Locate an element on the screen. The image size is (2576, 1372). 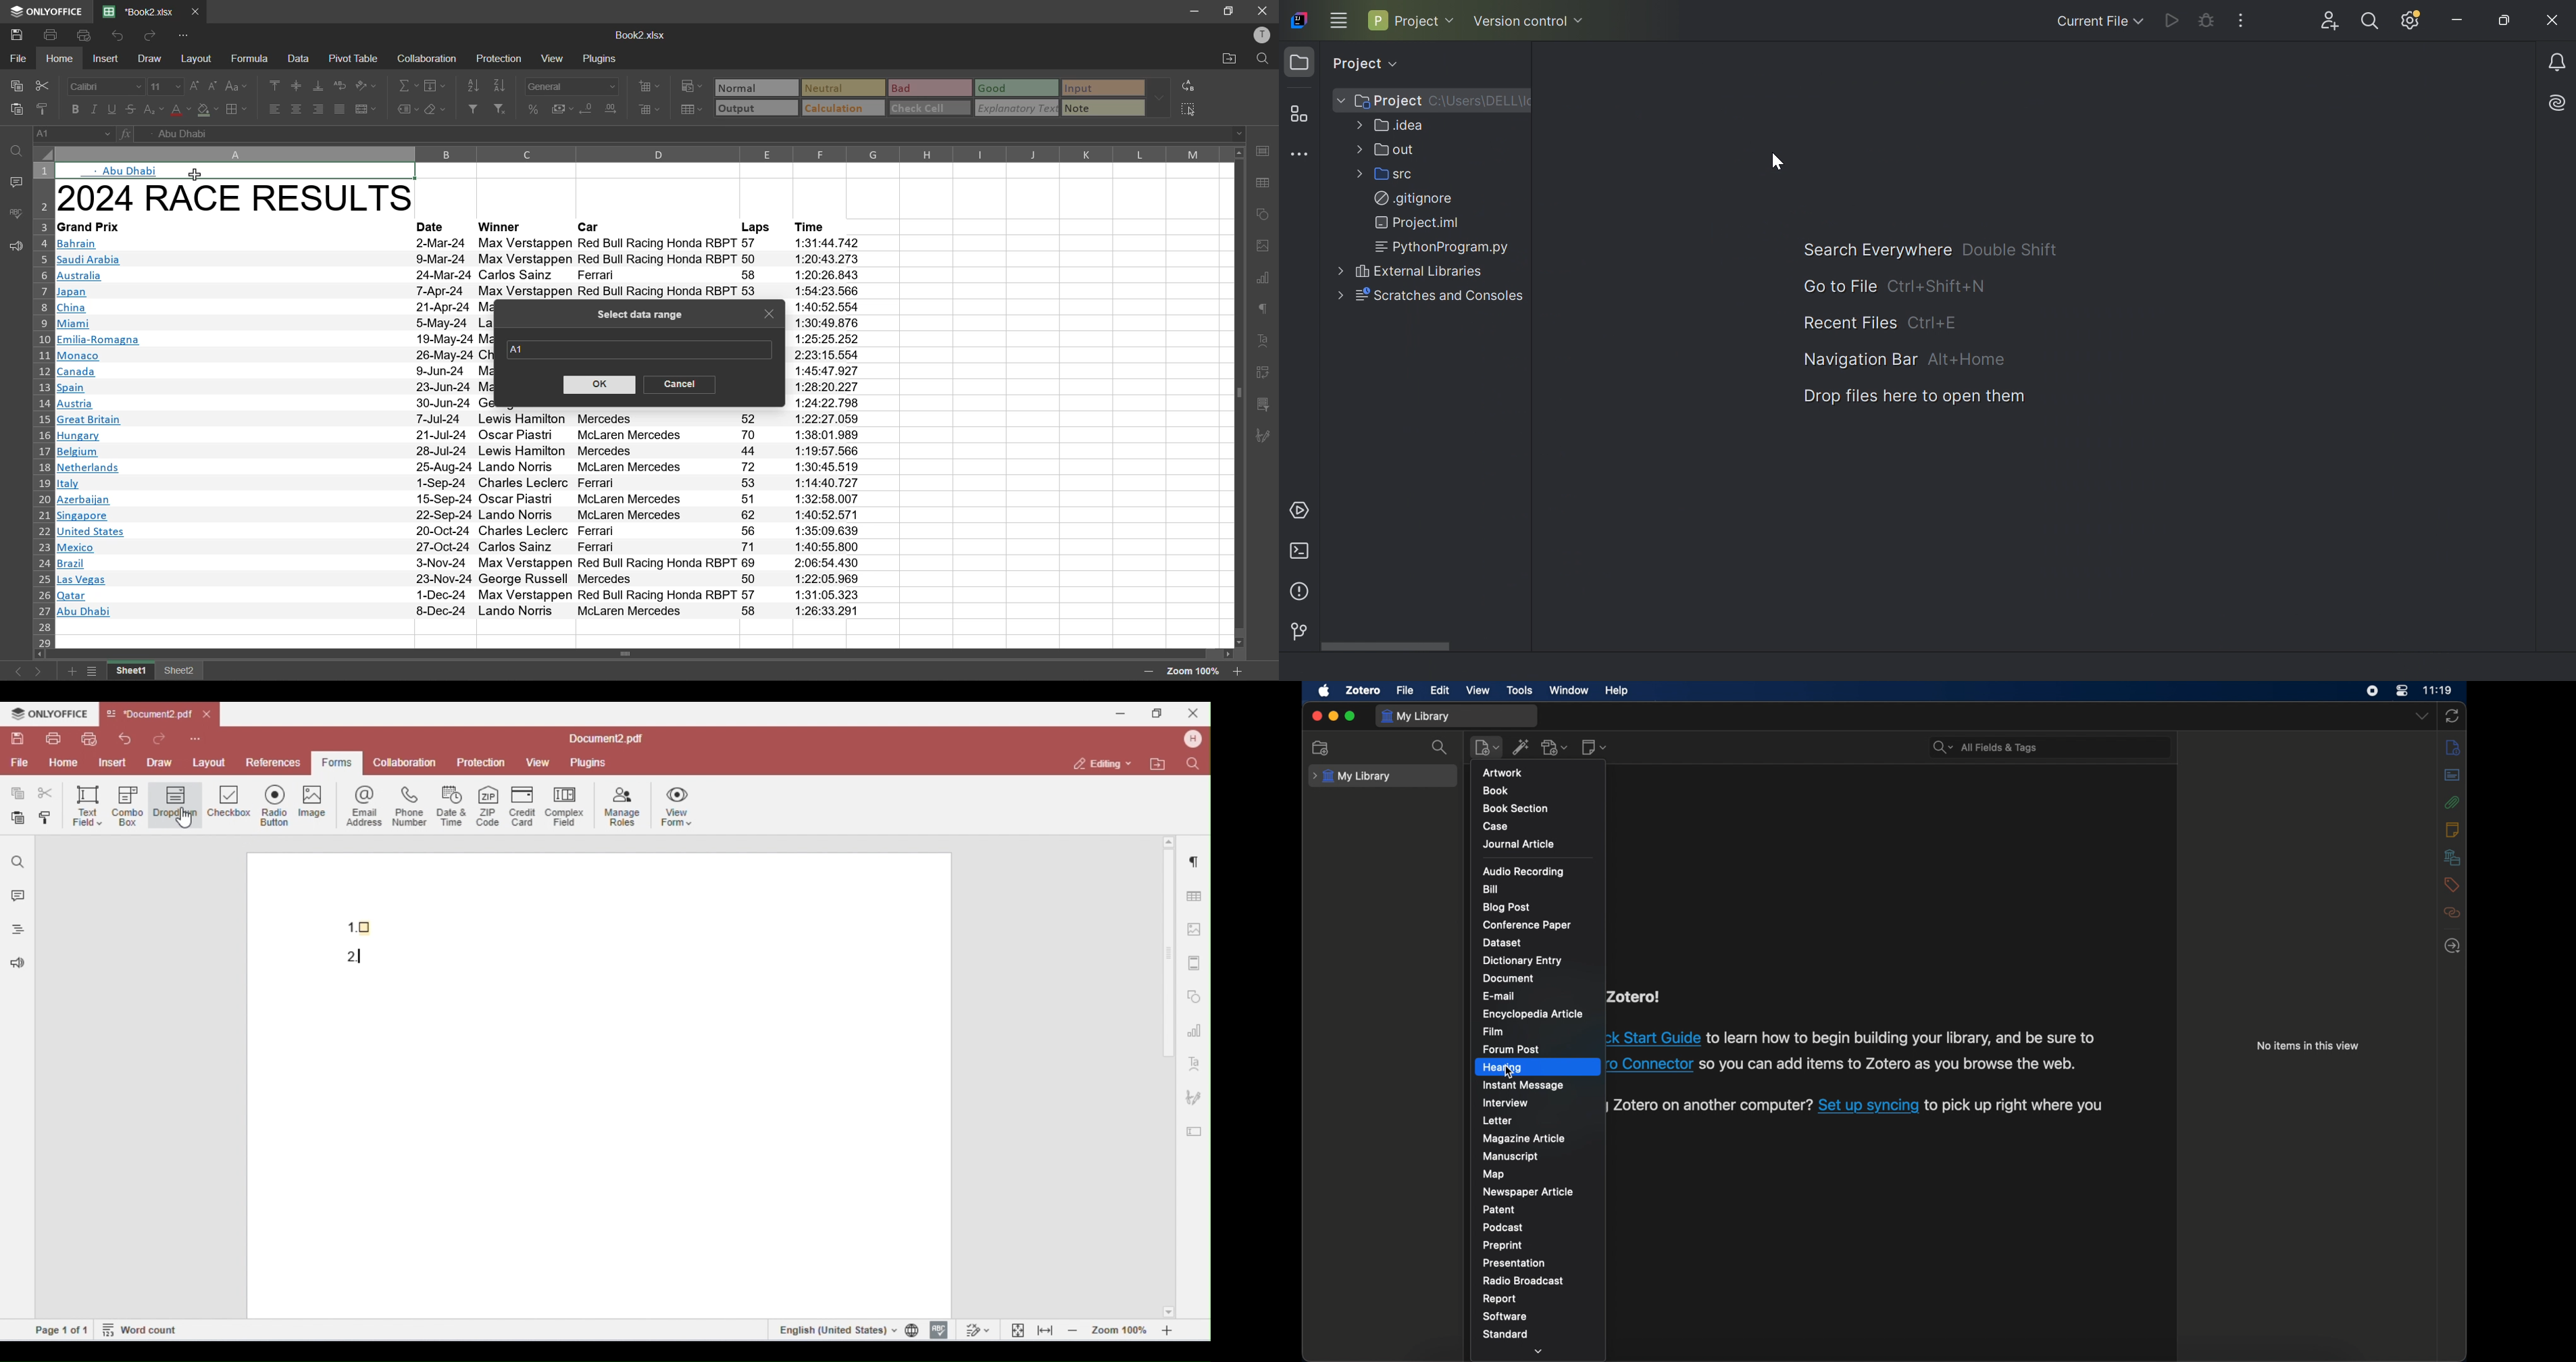
screen recorder icon is located at coordinates (2372, 690).